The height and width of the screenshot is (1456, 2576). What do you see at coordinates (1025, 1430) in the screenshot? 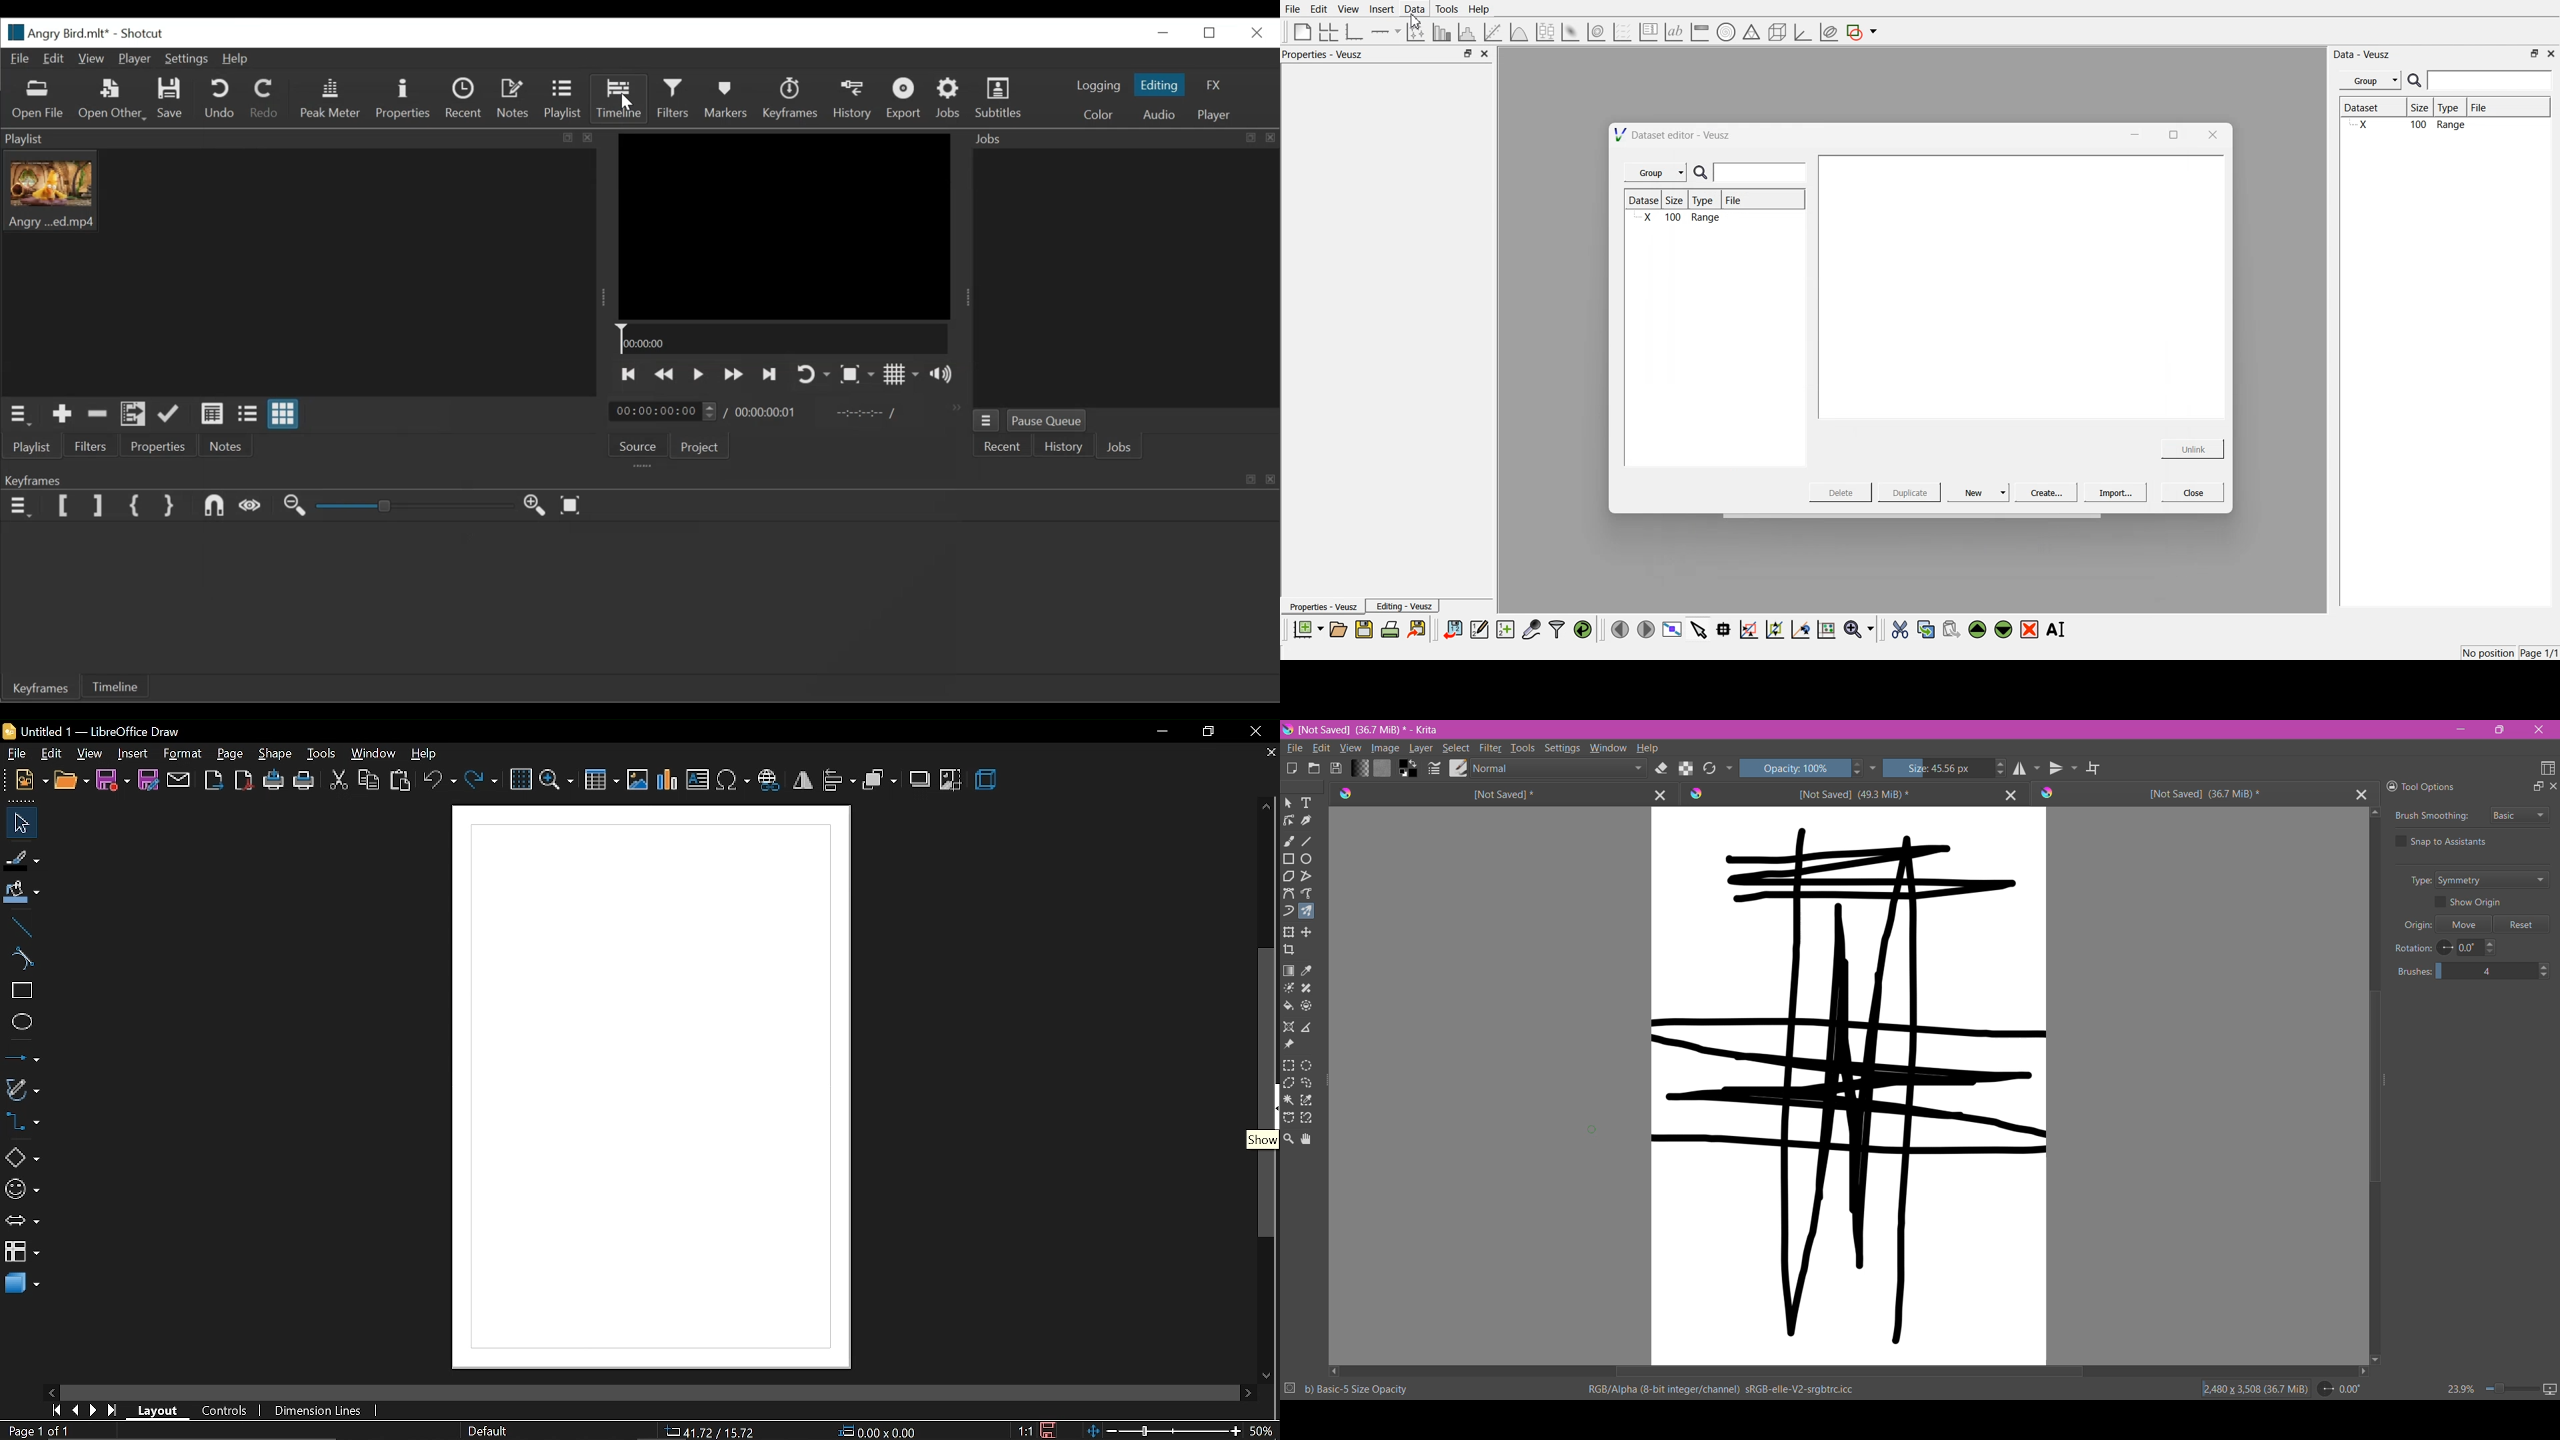
I see `scaling factor` at bounding box center [1025, 1430].